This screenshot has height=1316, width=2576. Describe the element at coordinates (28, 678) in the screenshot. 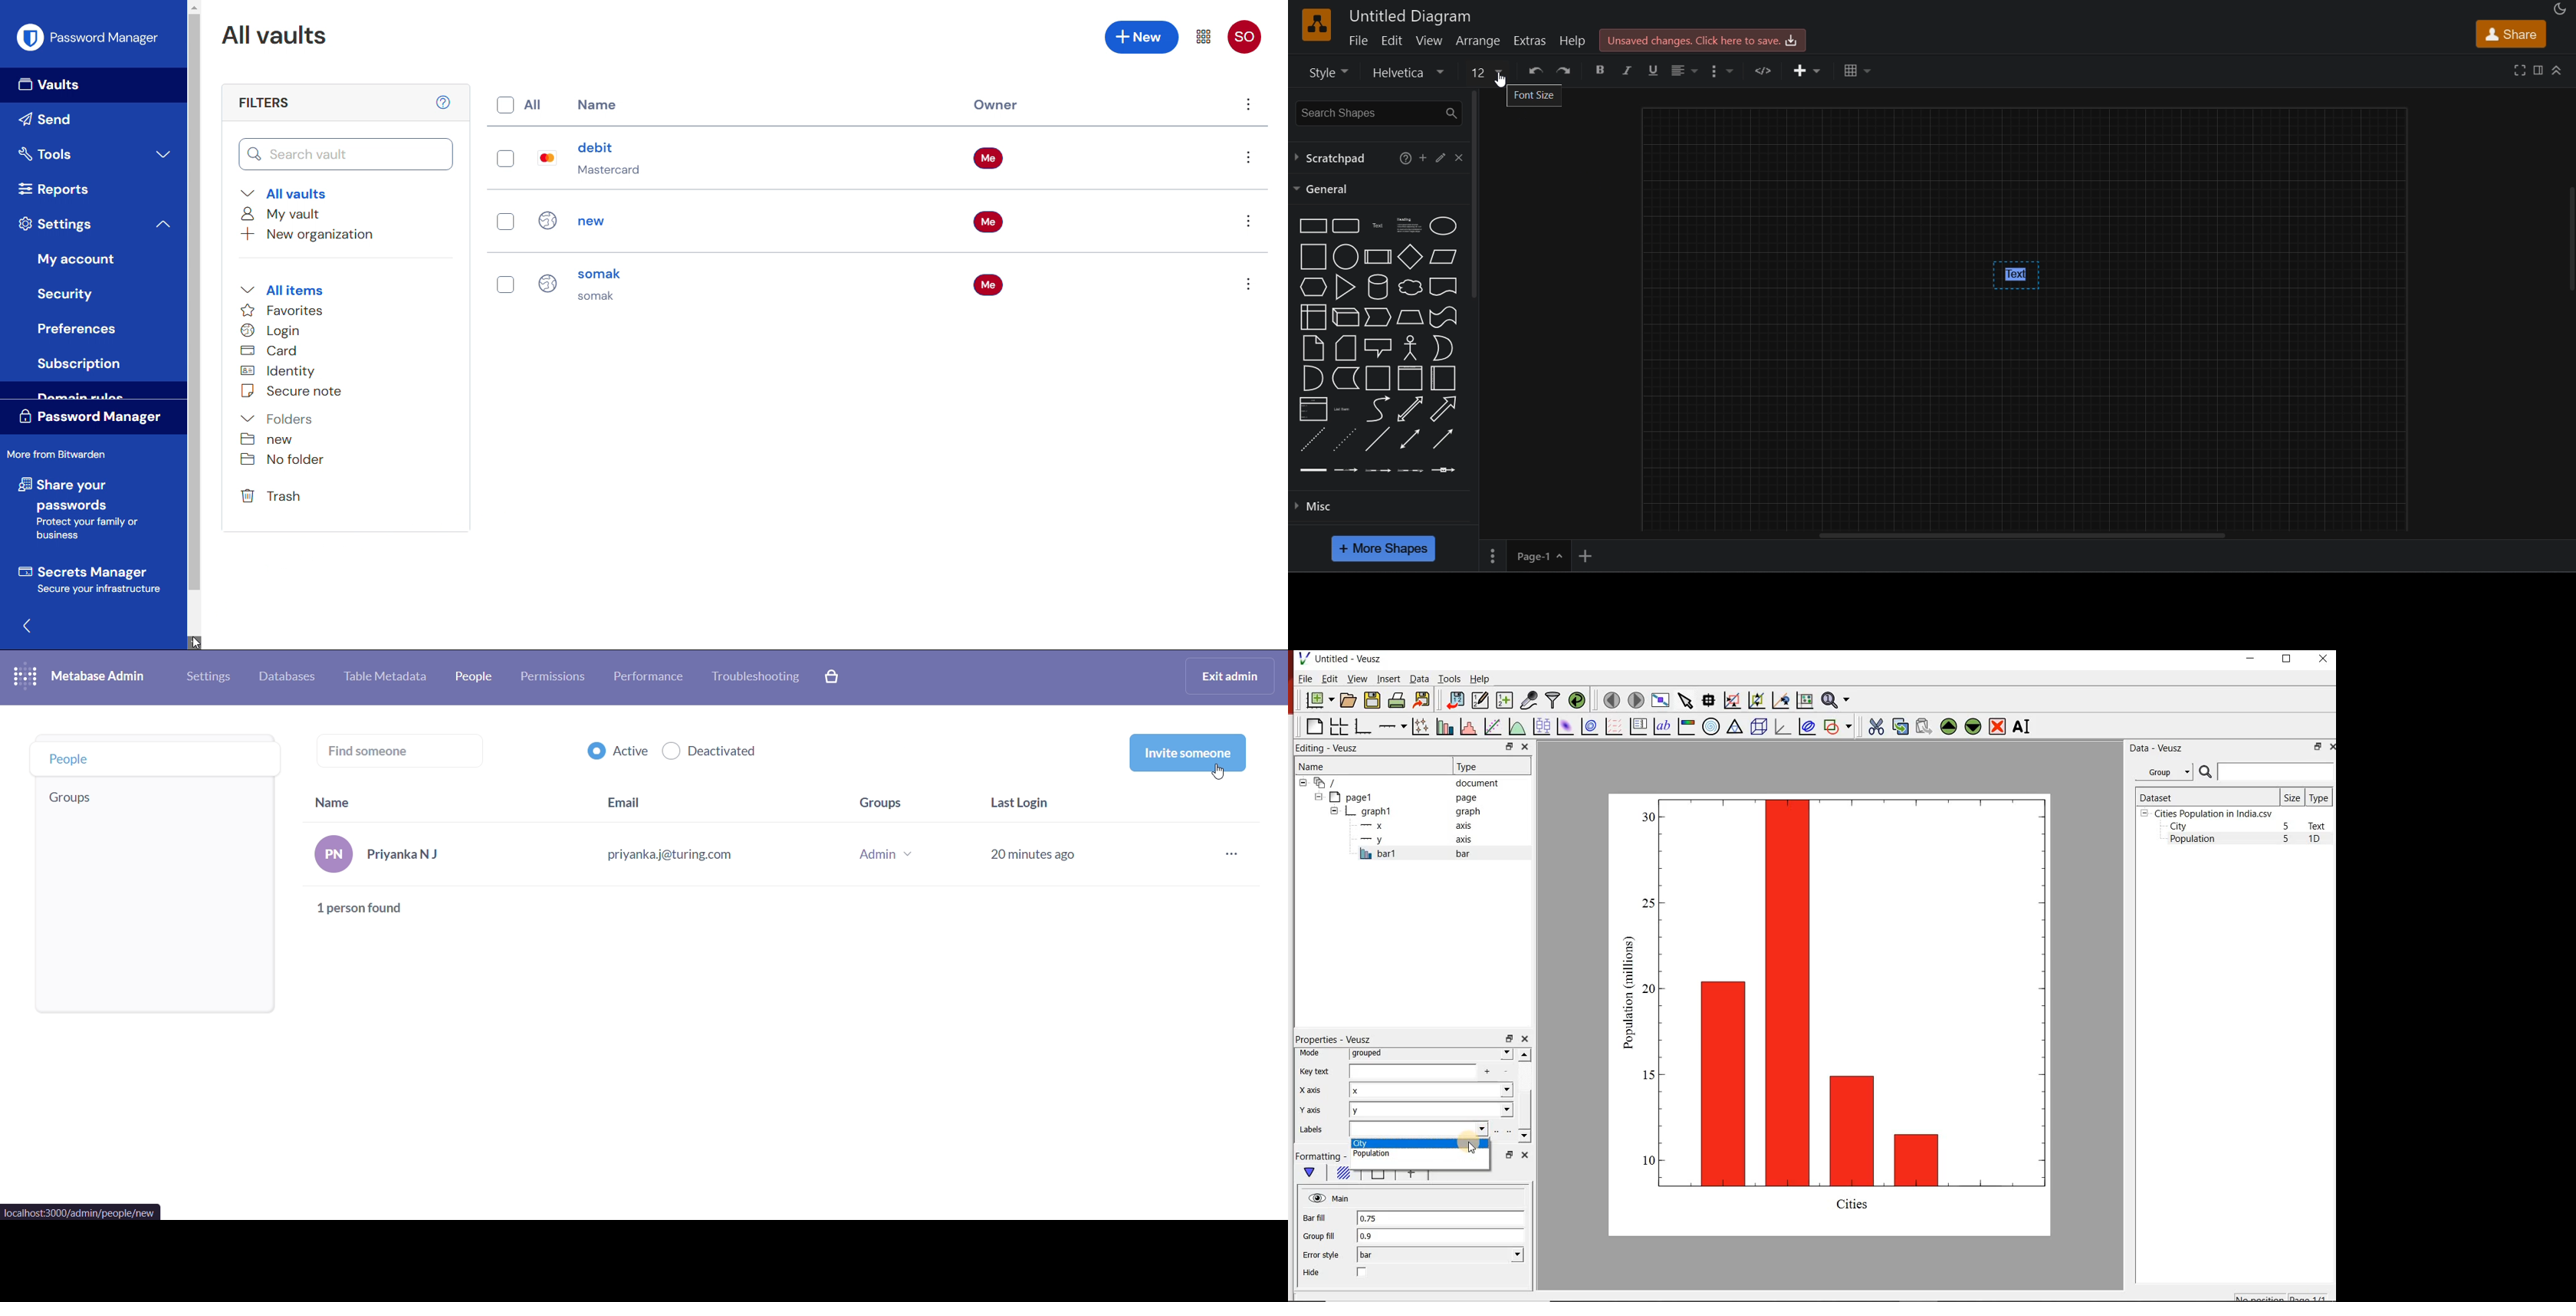

I see `logo` at that location.